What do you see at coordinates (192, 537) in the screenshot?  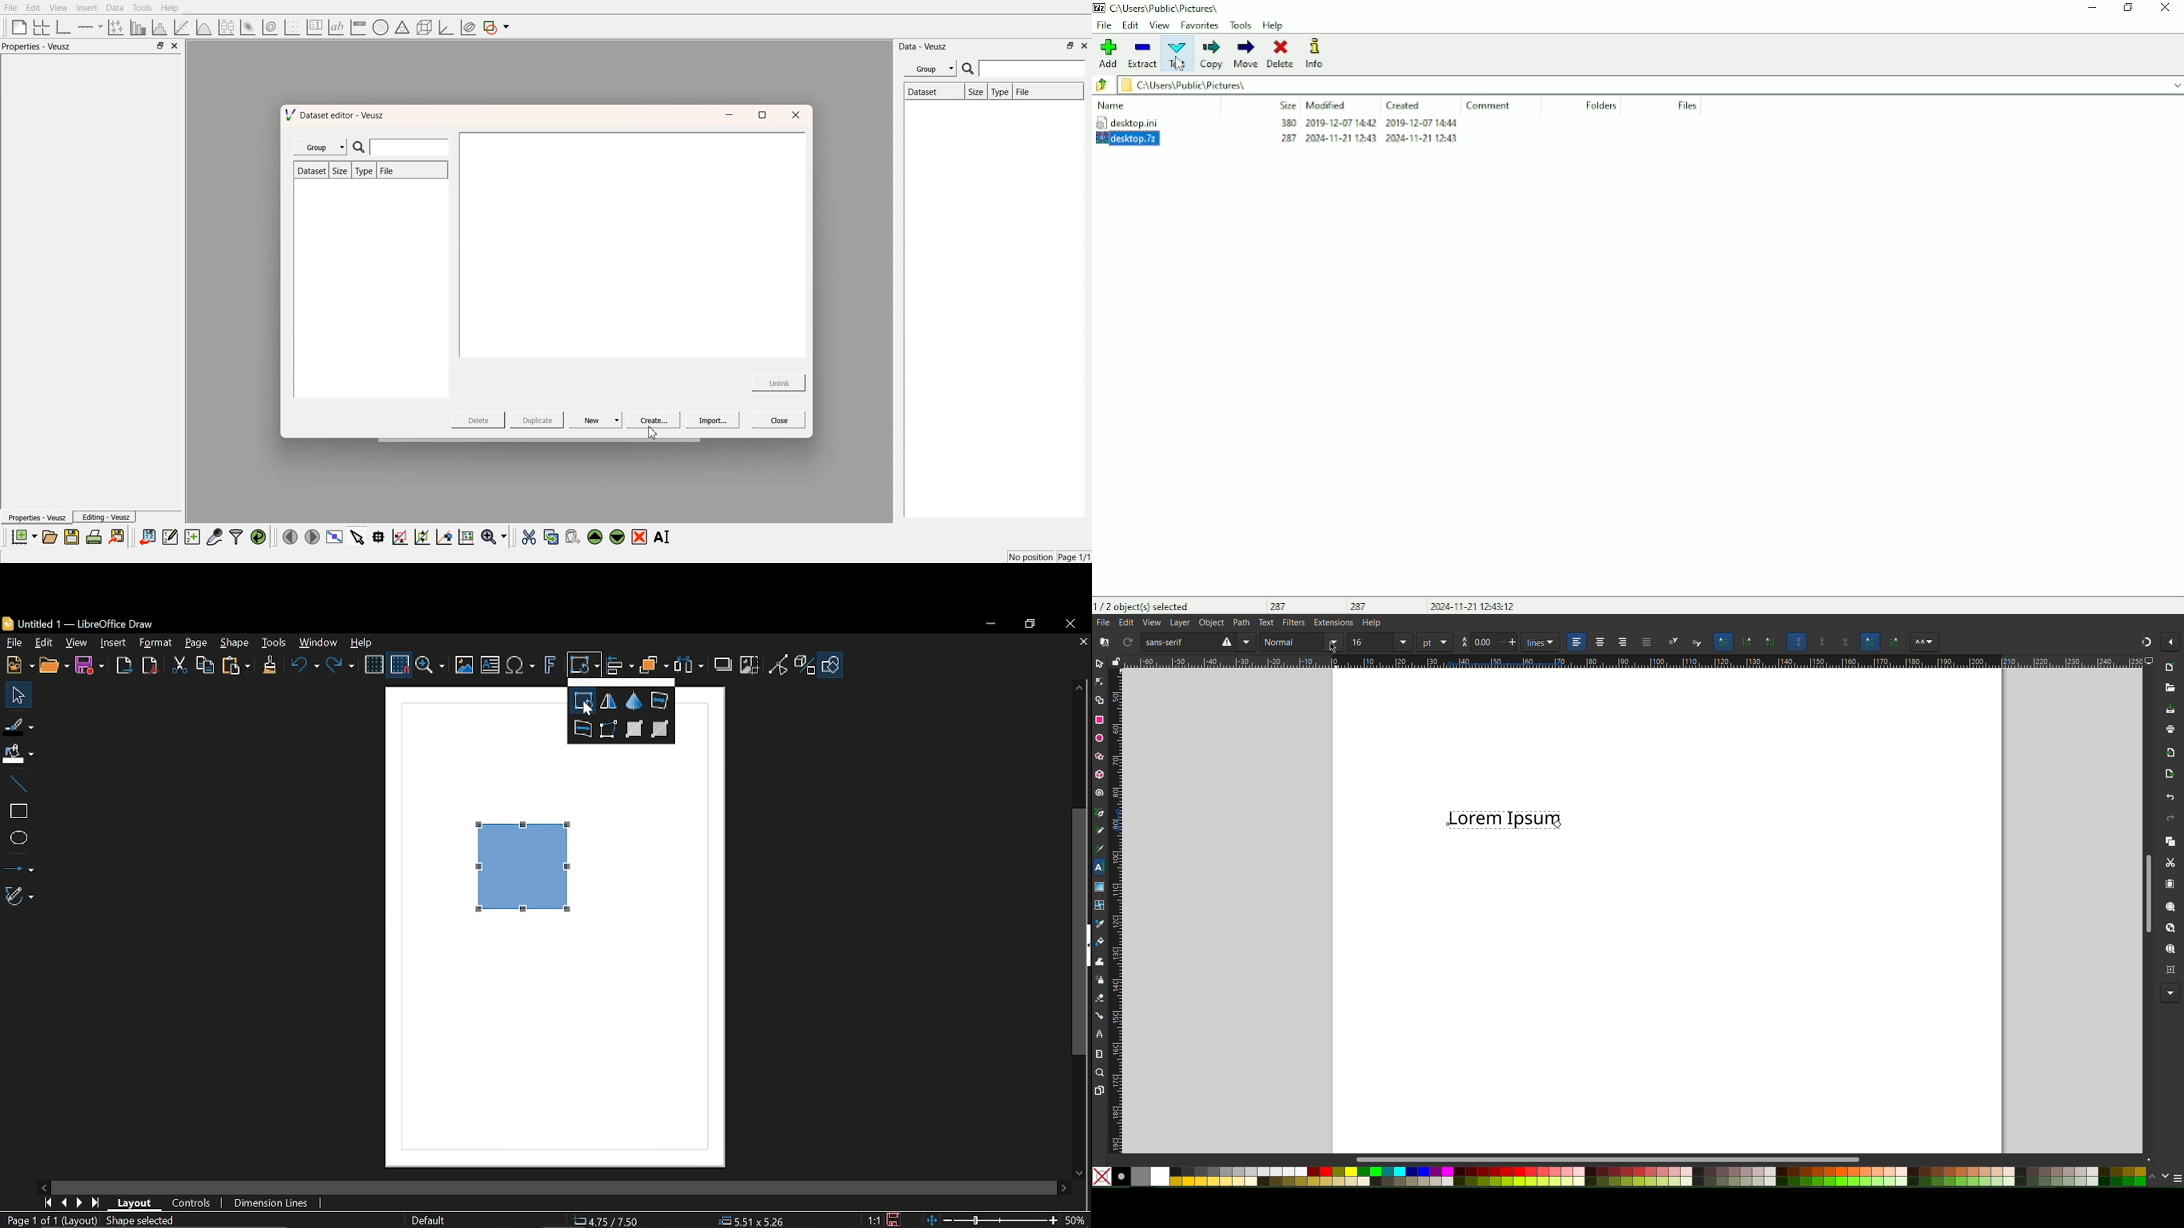 I see `create new datasets` at bounding box center [192, 537].